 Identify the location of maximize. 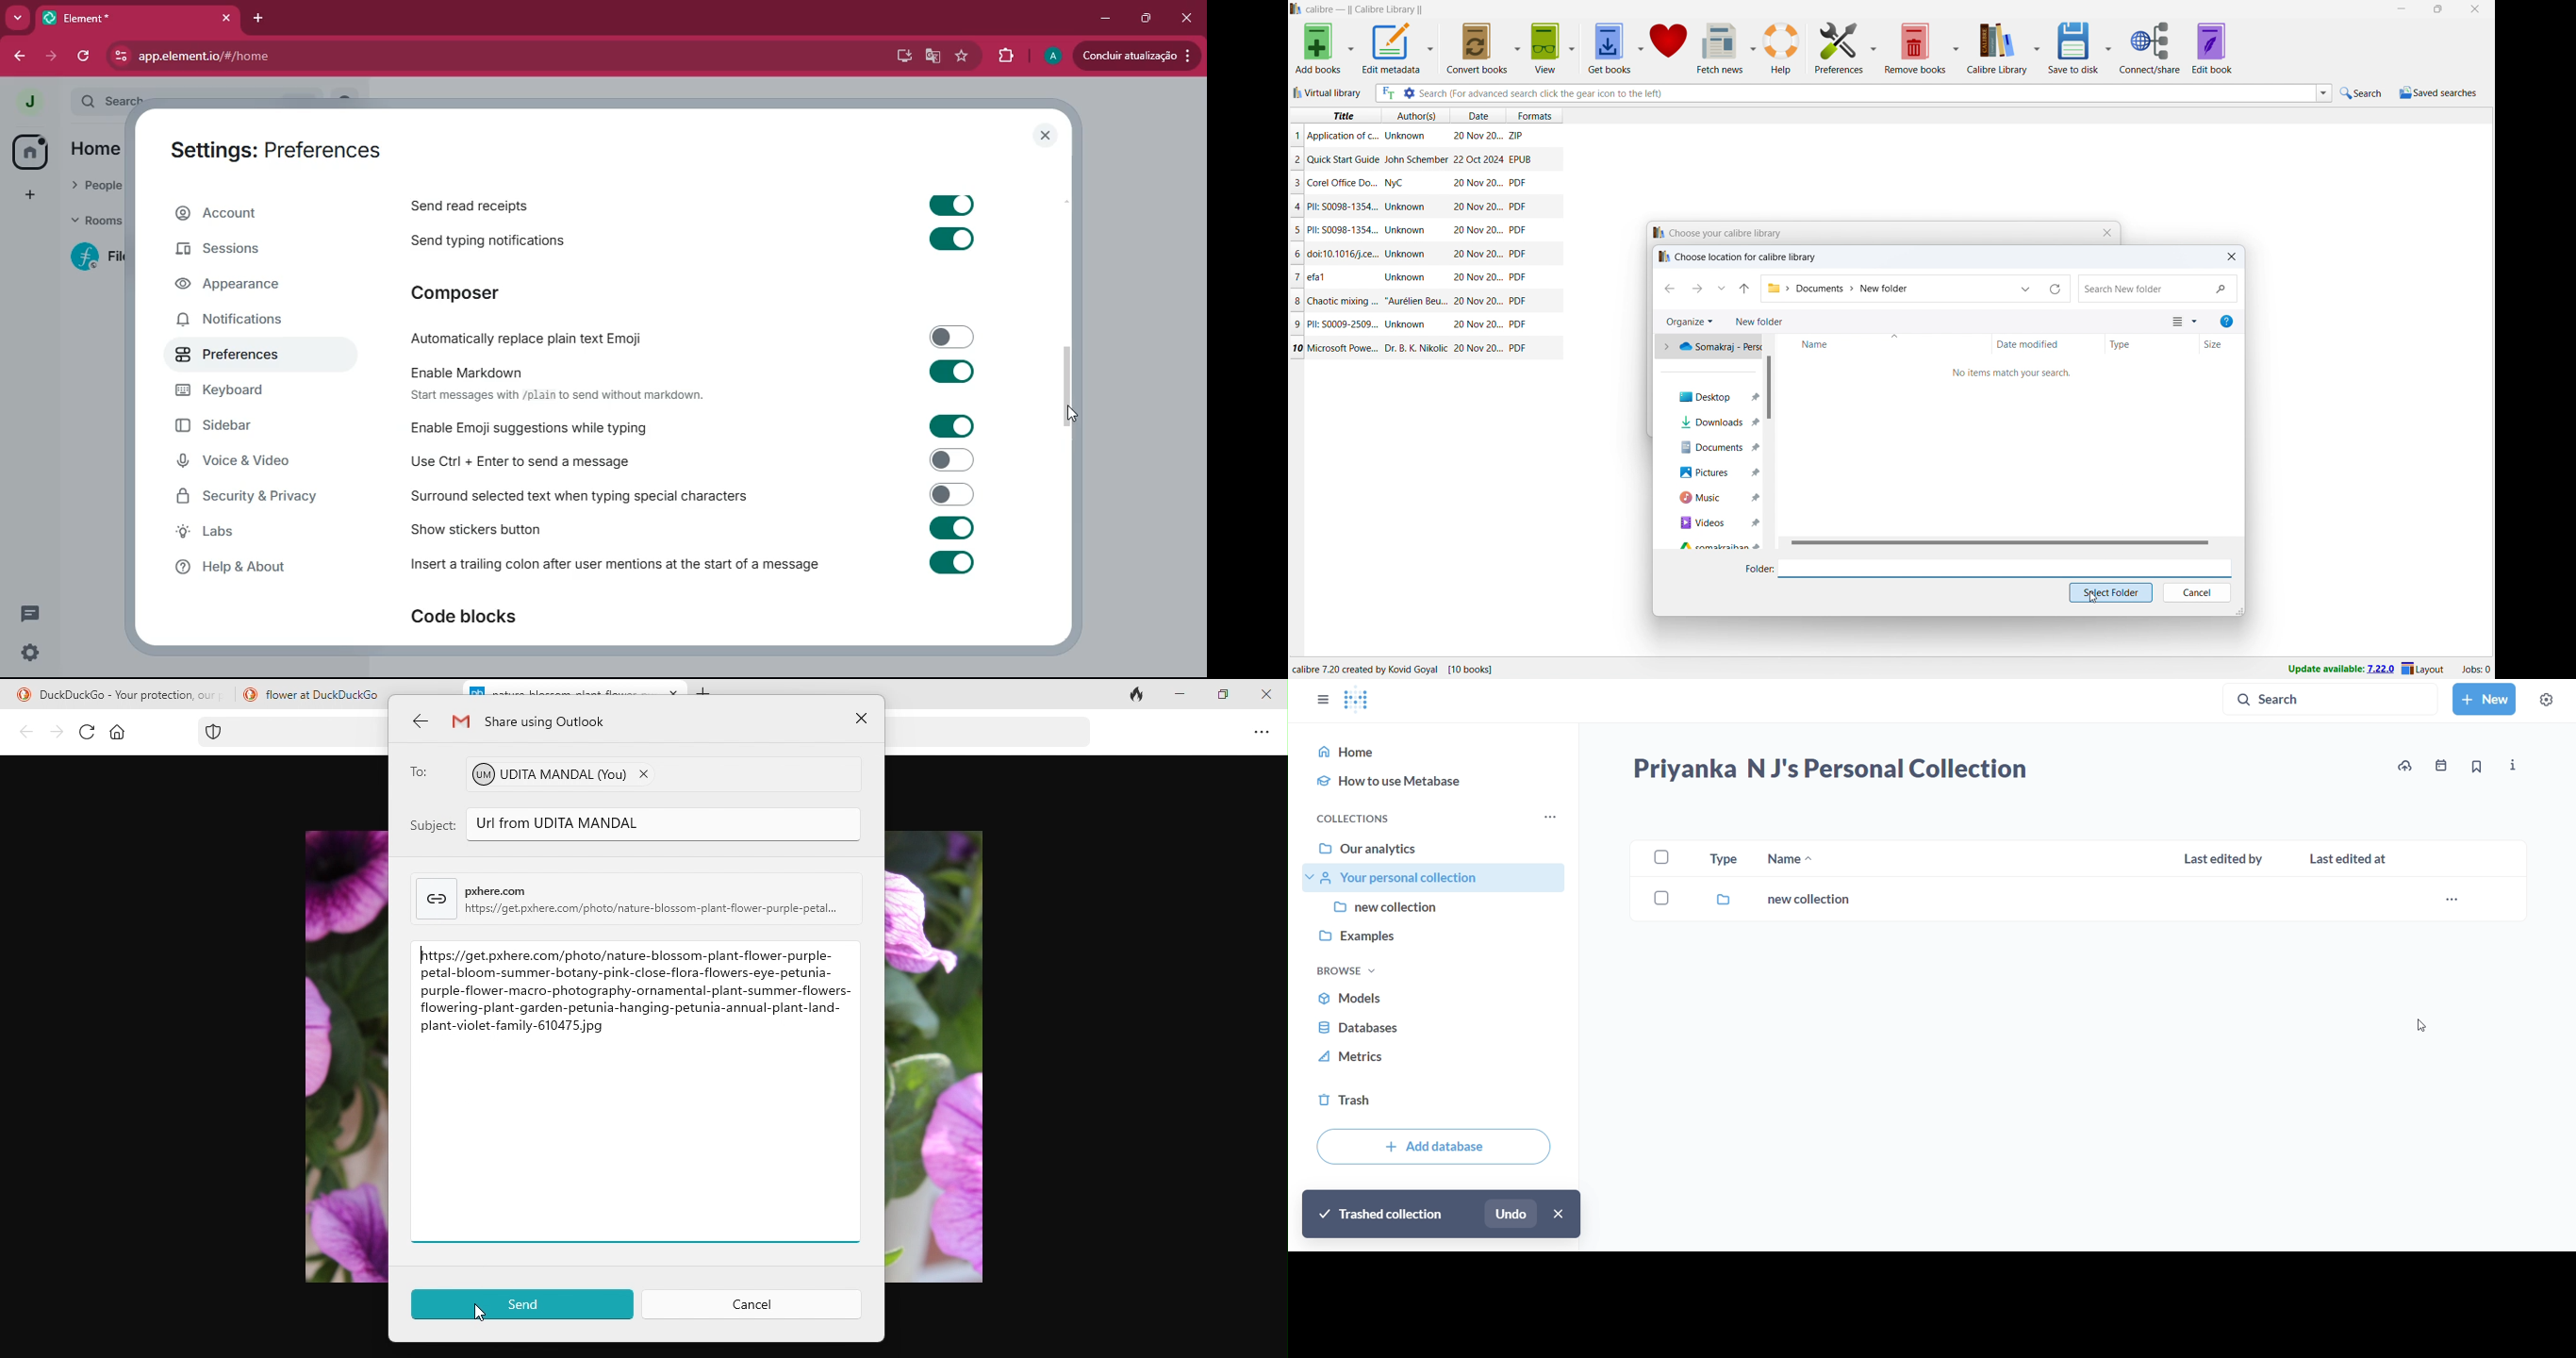
(1148, 19).